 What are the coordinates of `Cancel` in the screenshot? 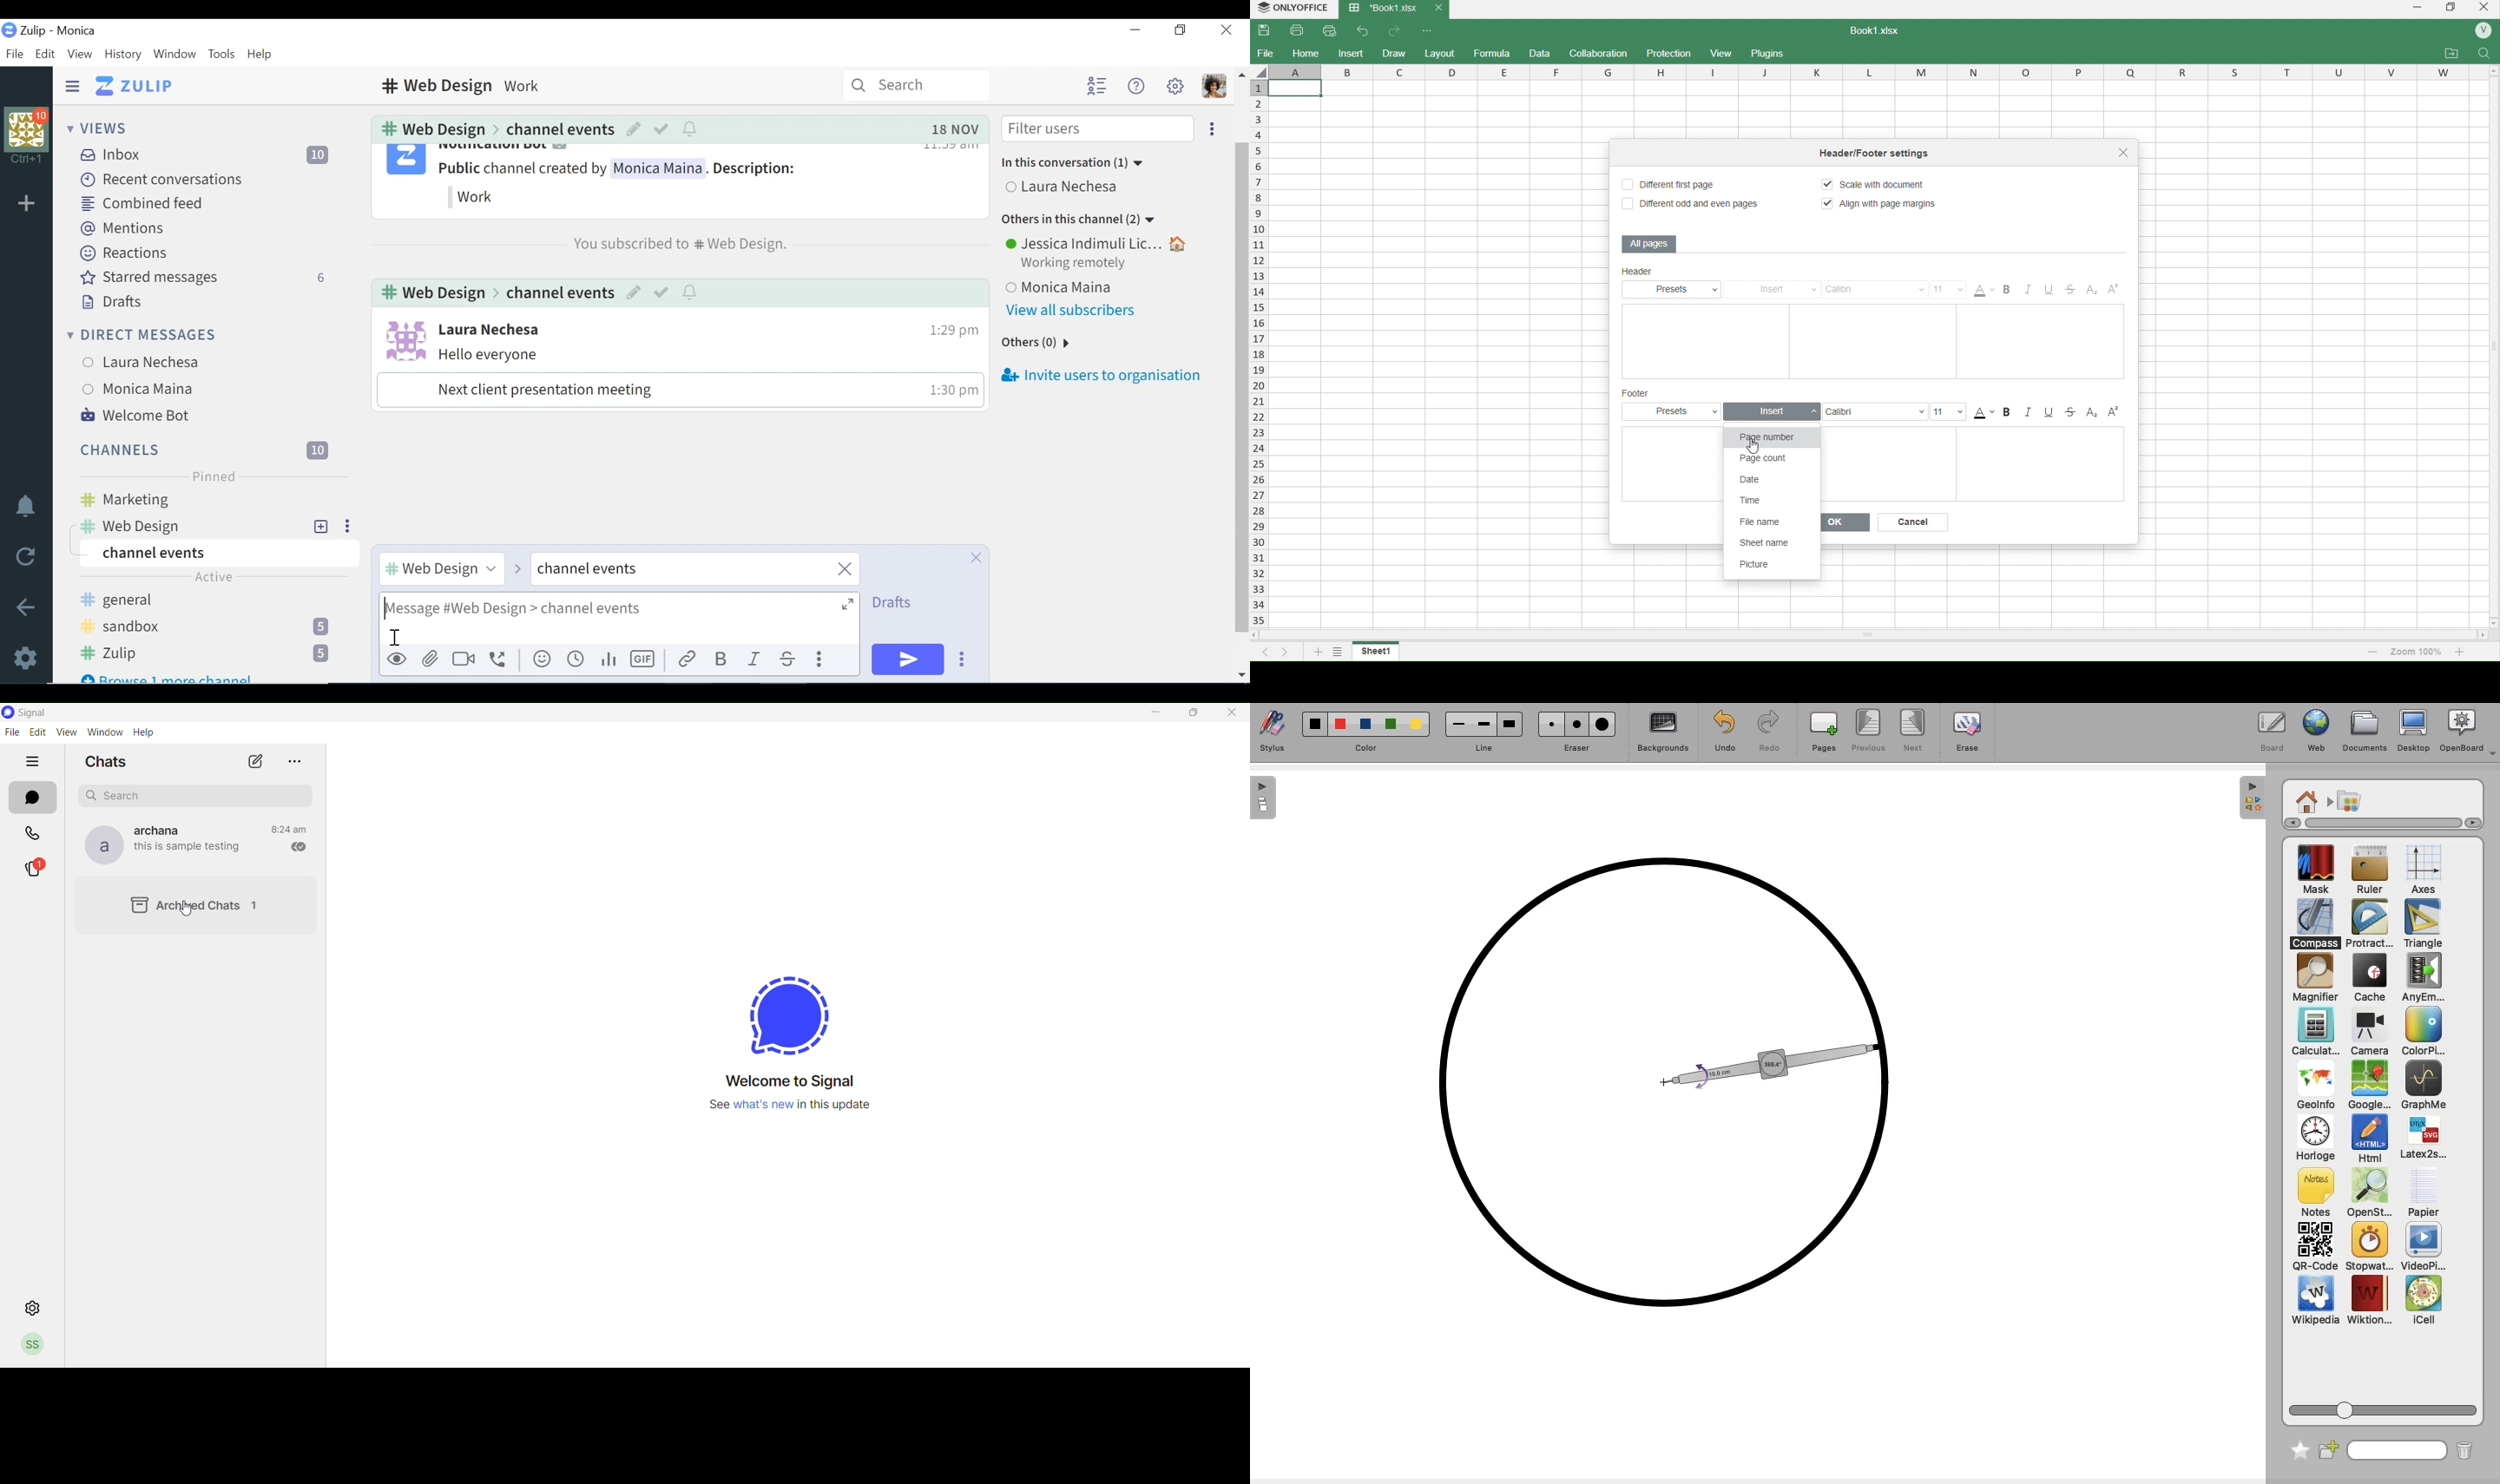 It's located at (1915, 522).